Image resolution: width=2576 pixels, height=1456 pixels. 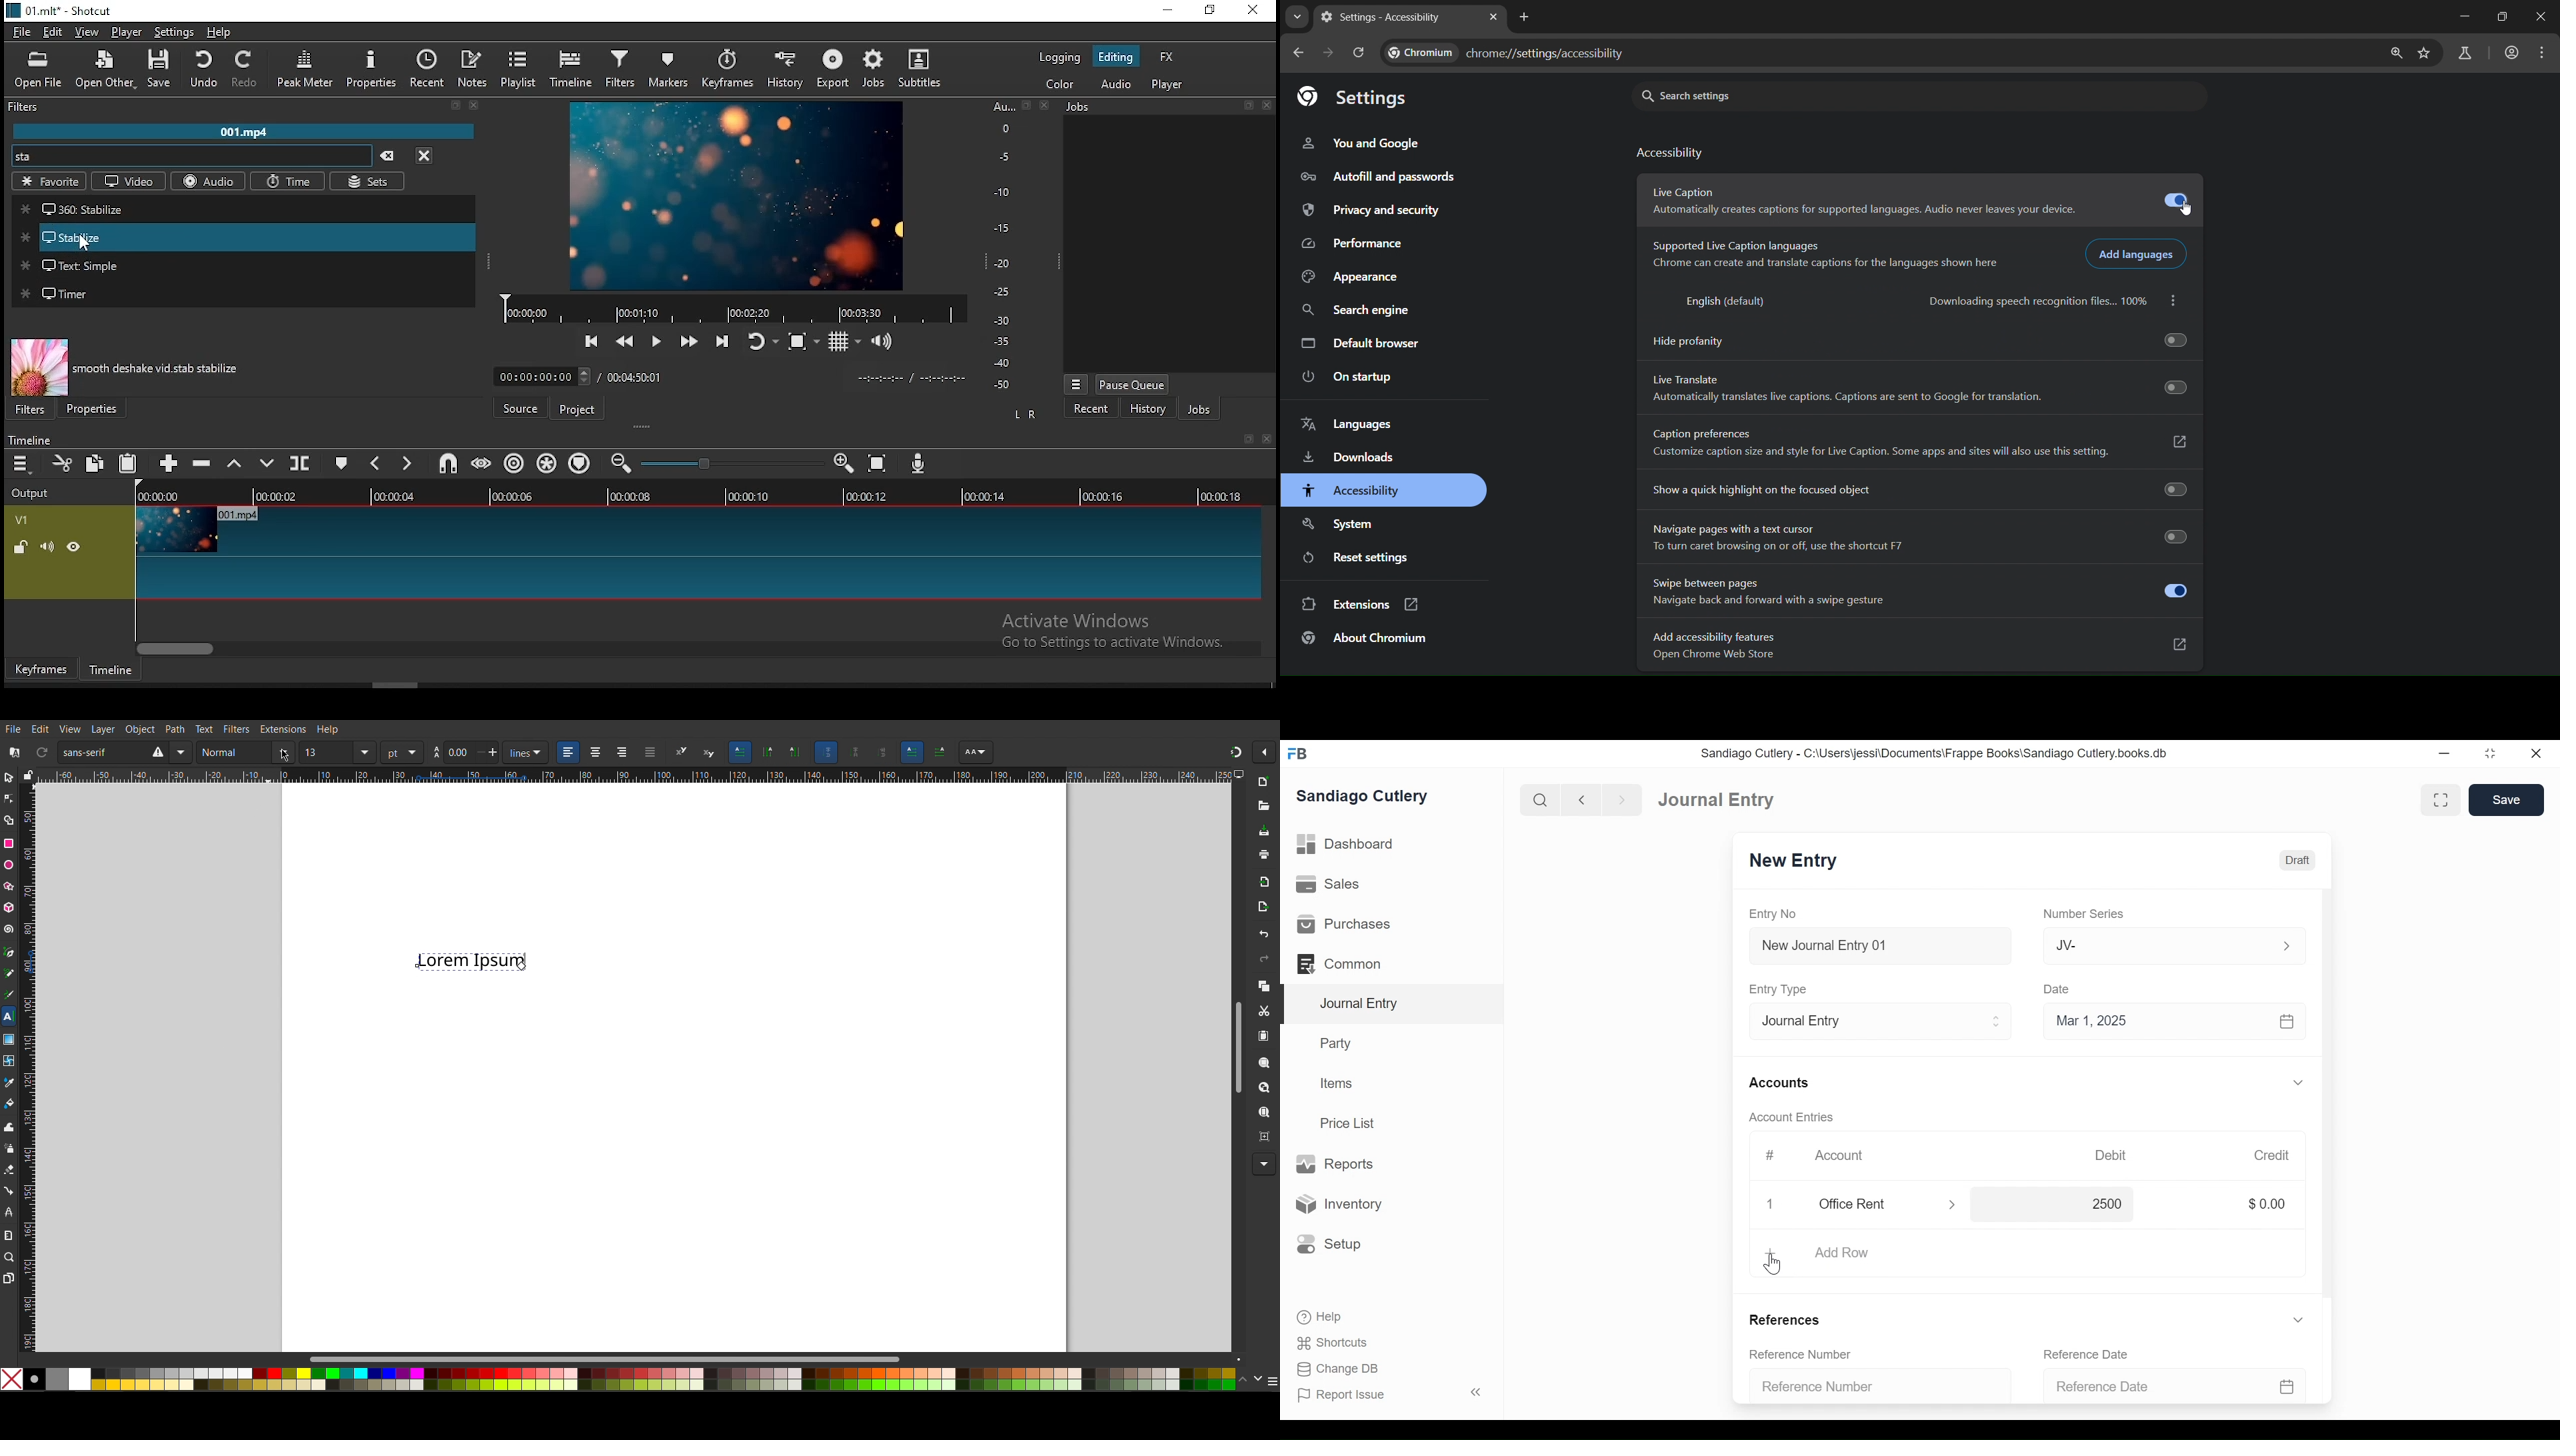 What do you see at coordinates (465, 753) in the screenshot?
I see `Spacing baselines` at bounding box center [465, 753].